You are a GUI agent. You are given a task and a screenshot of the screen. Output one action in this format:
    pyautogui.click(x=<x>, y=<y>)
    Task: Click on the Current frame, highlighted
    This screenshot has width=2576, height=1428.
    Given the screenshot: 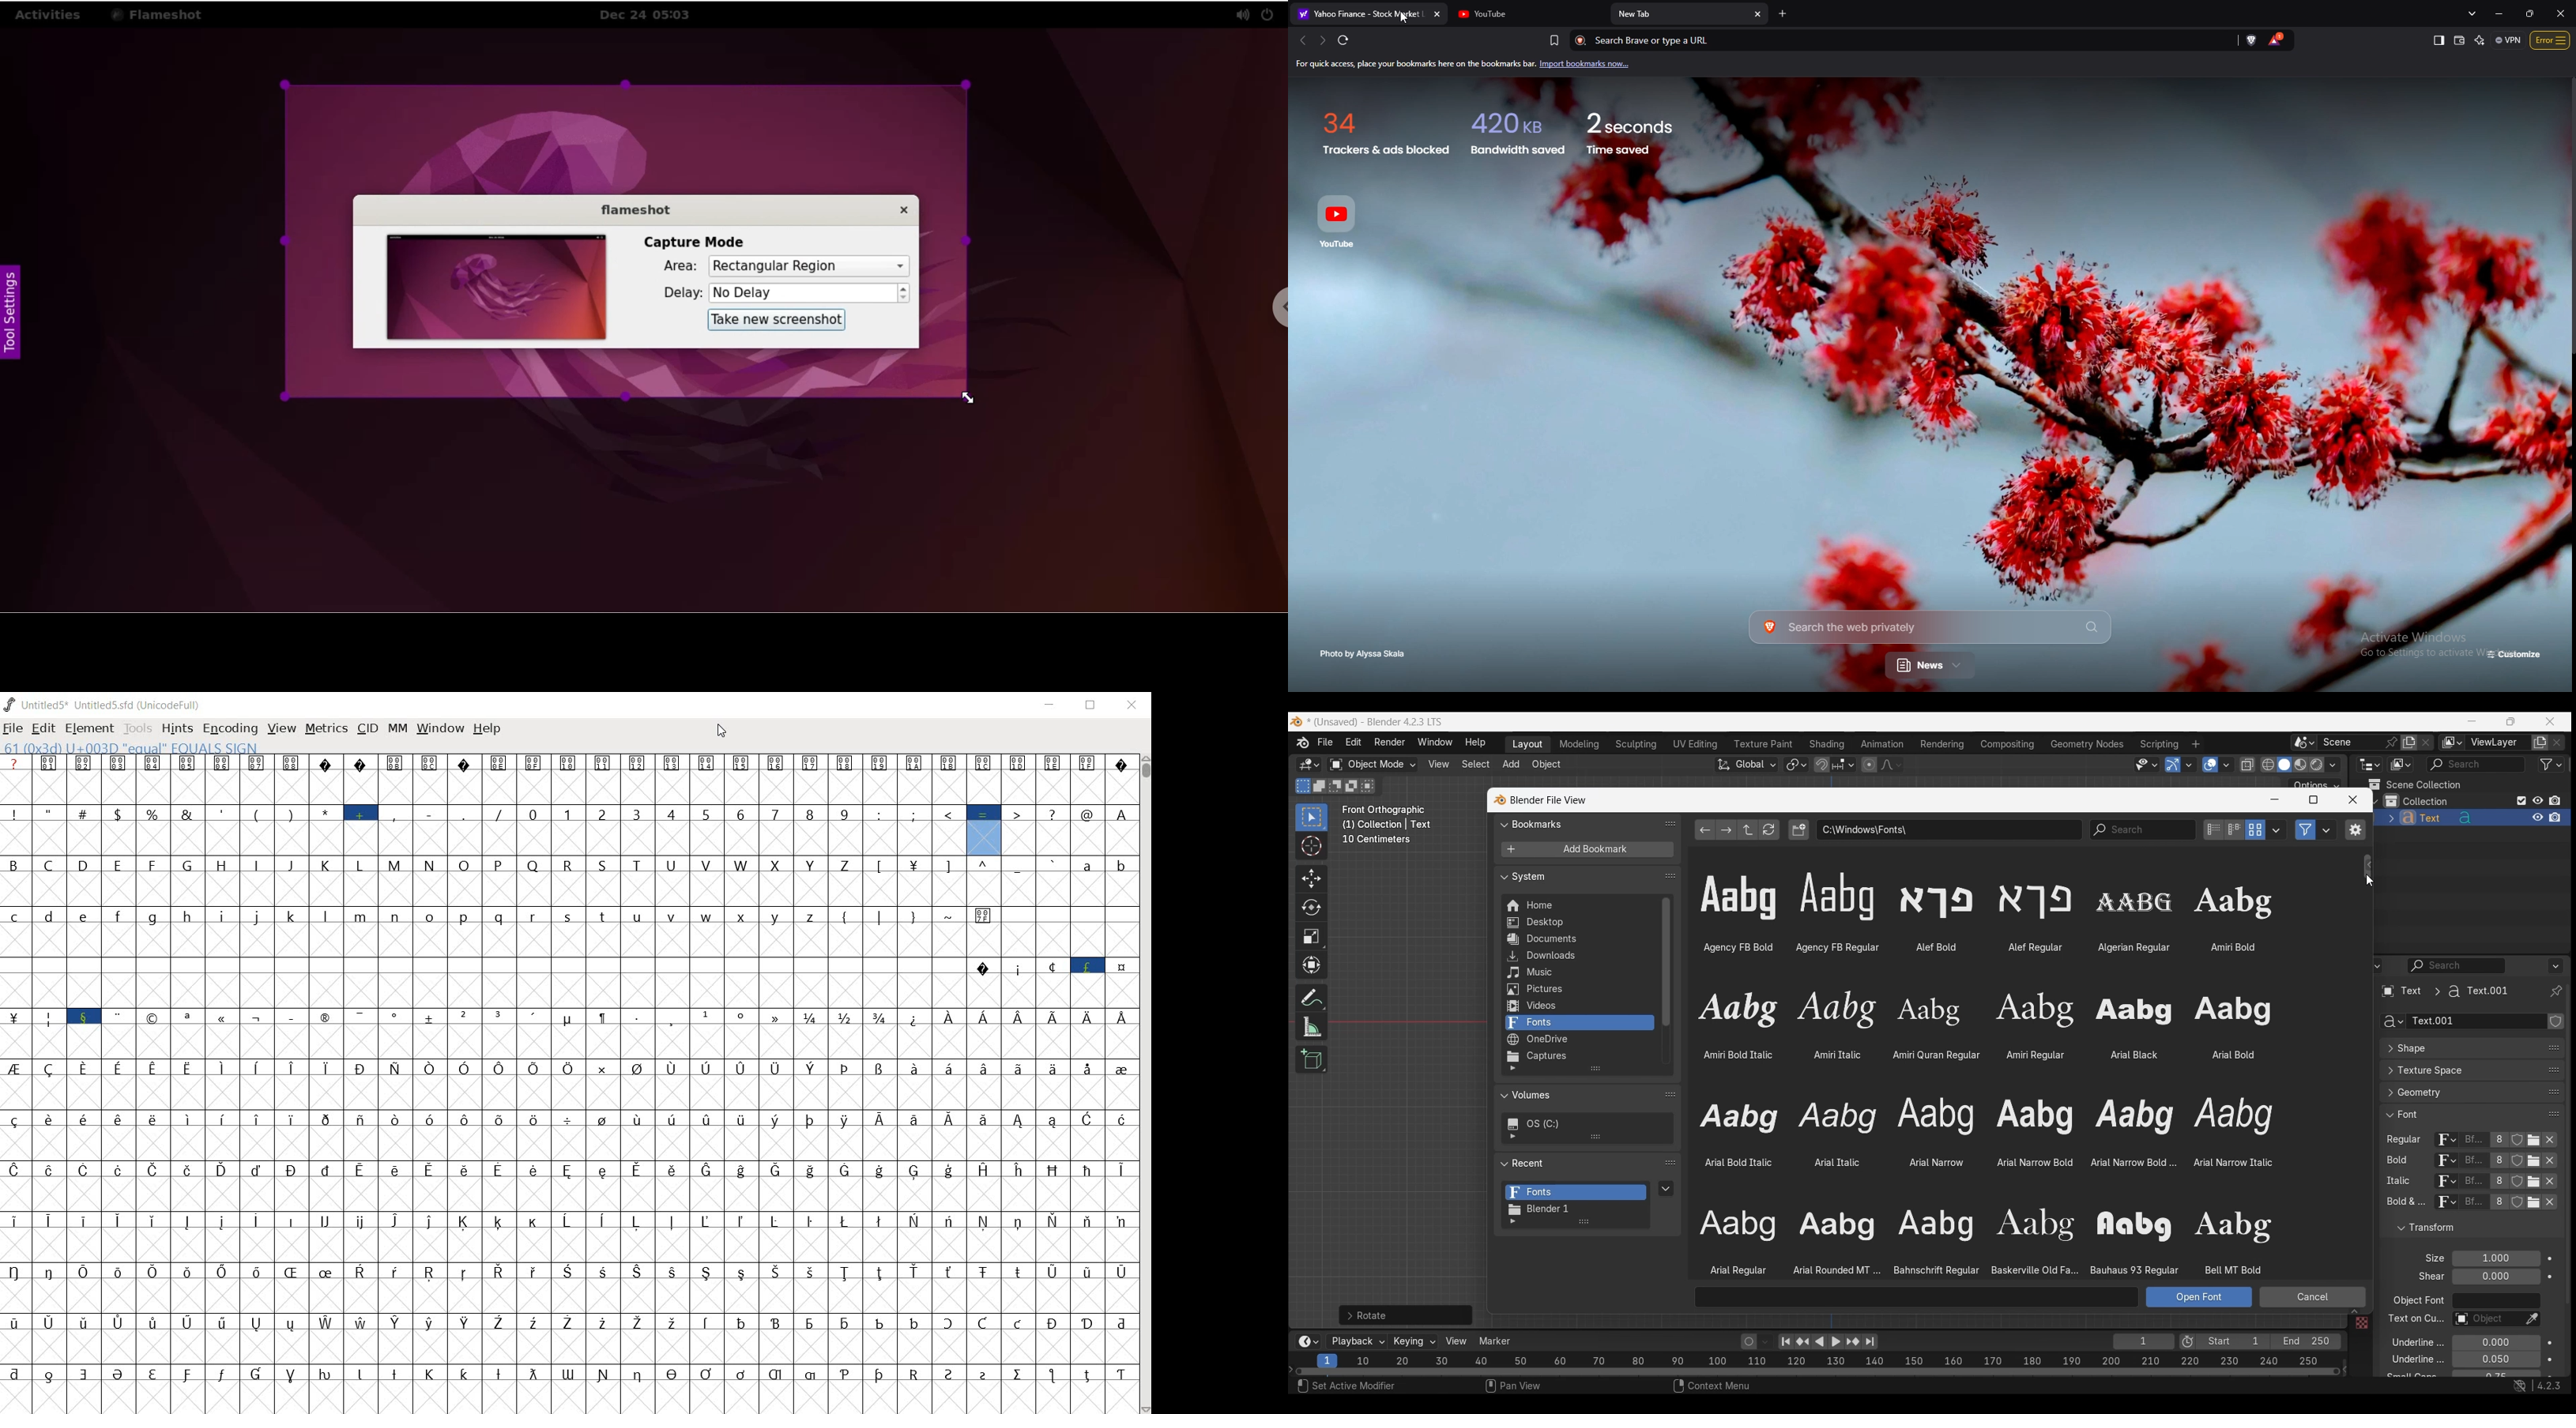 What is the action you would take?
    pyautogui.click(x=1328, y=1359)
    